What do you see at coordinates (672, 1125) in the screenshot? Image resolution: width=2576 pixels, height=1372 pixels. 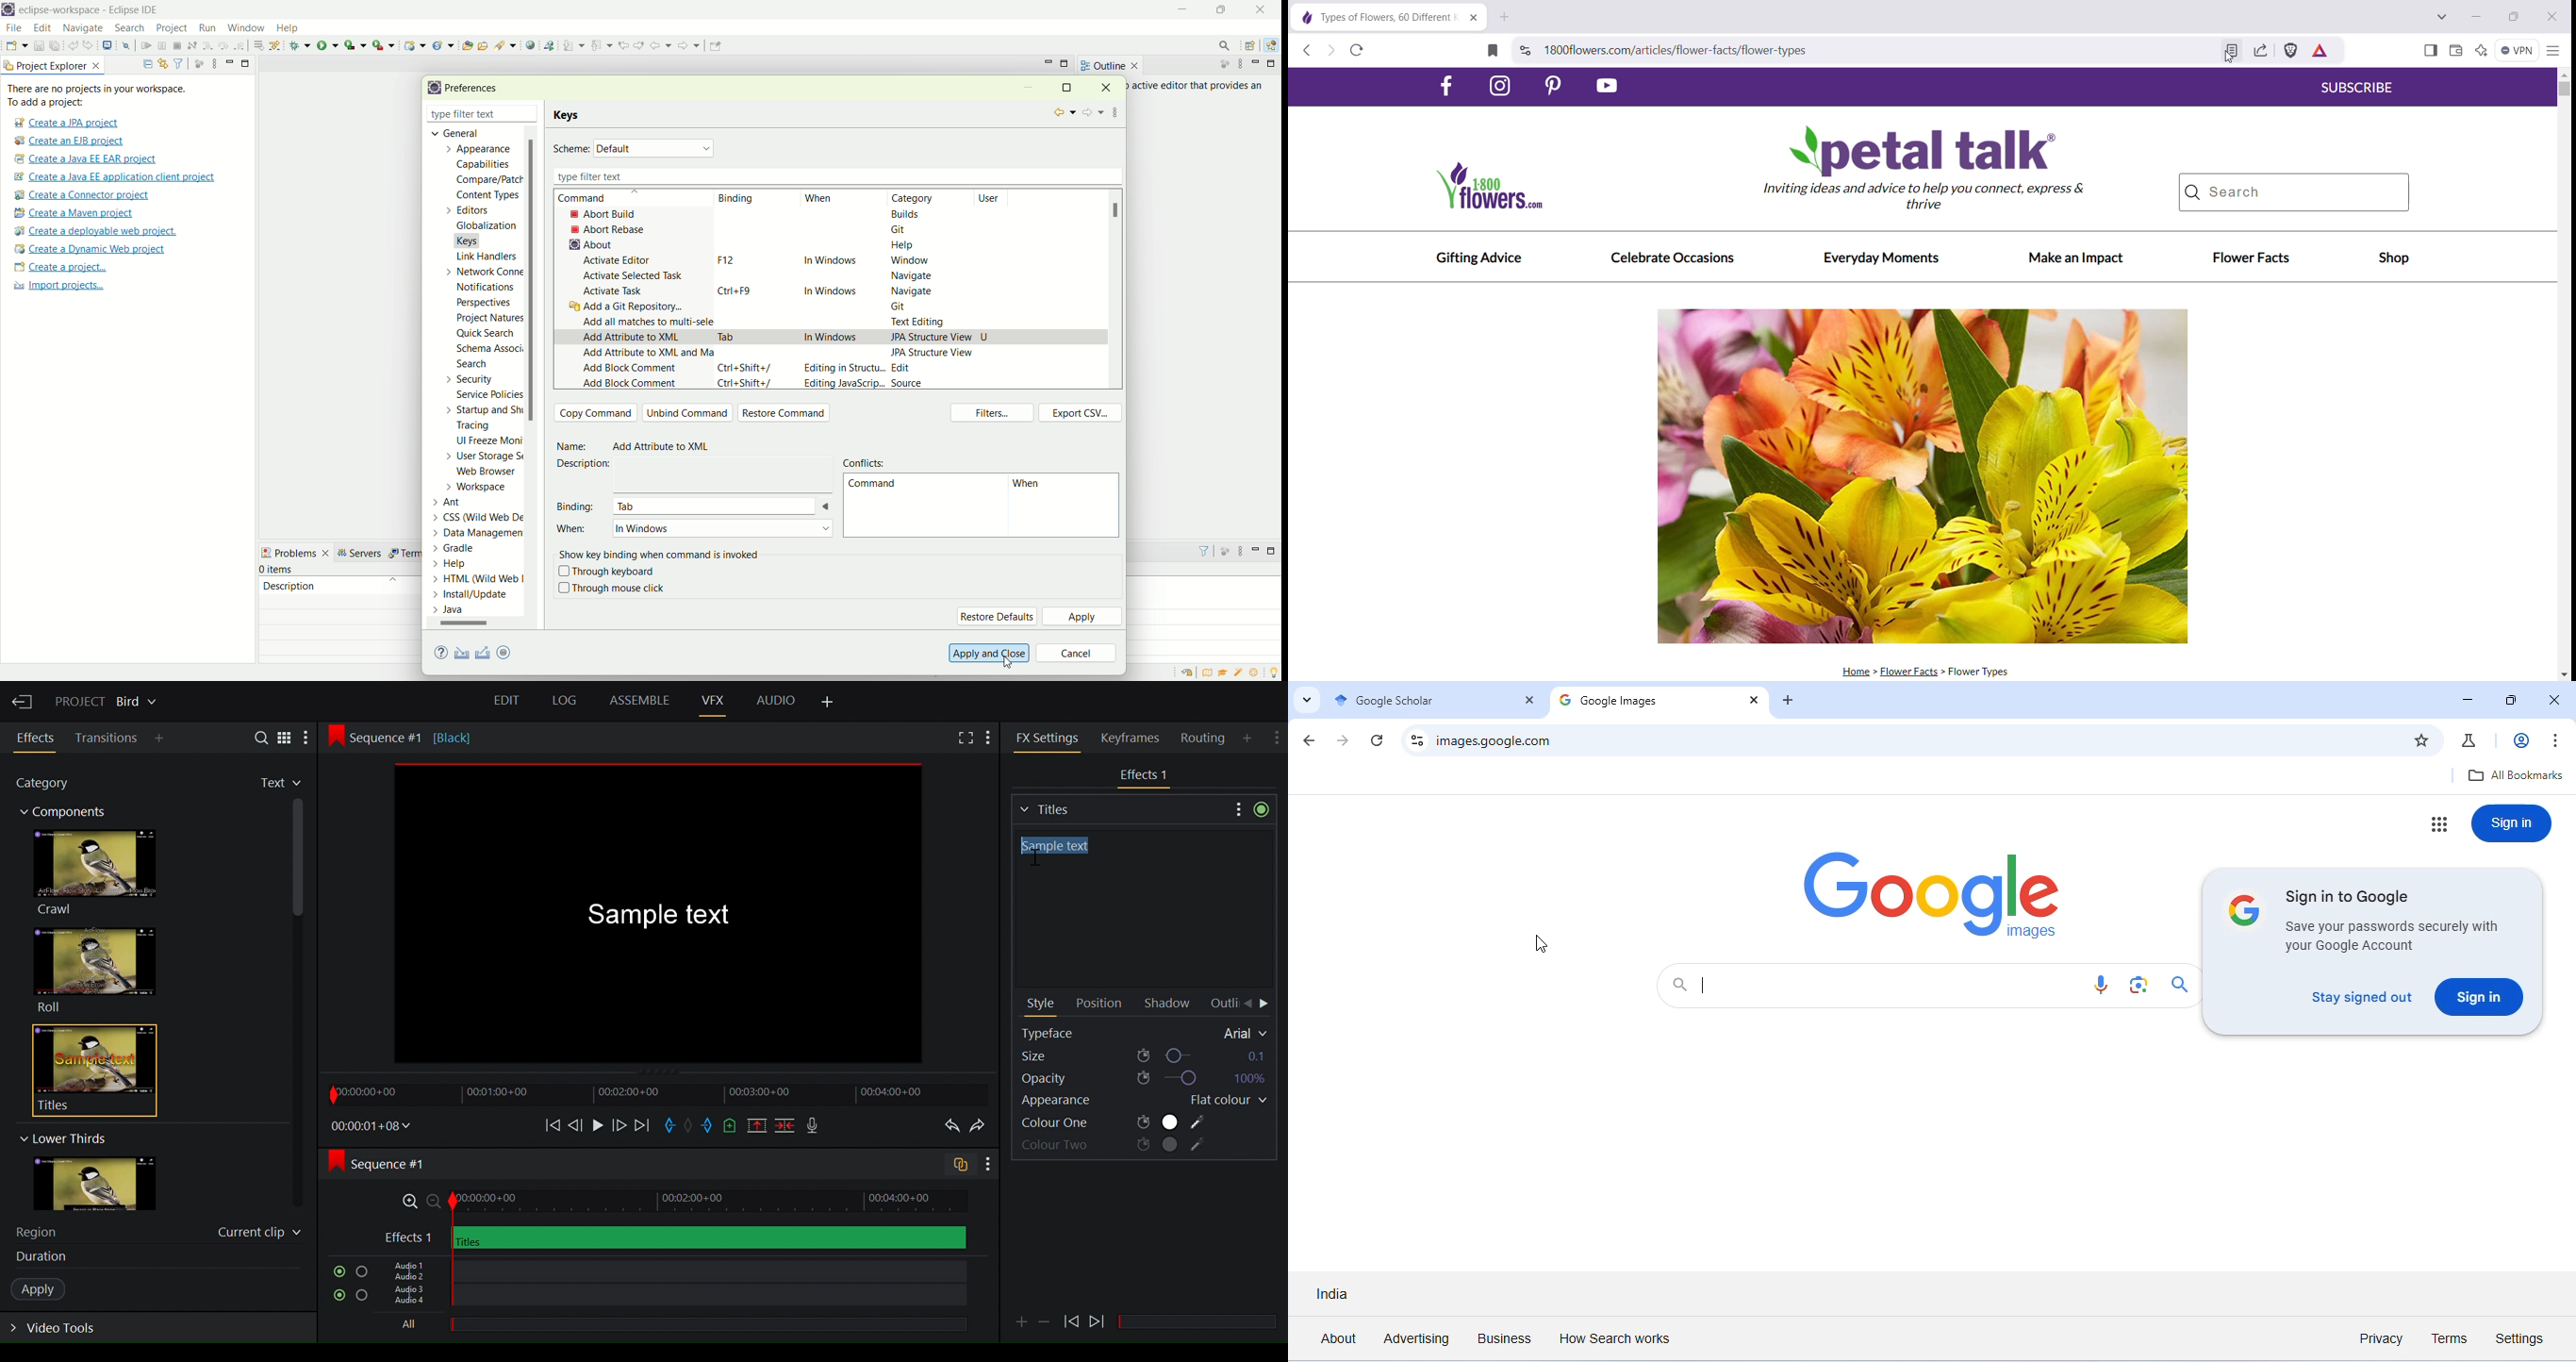 I see `Mark in` at bounding box center [672, 1125].